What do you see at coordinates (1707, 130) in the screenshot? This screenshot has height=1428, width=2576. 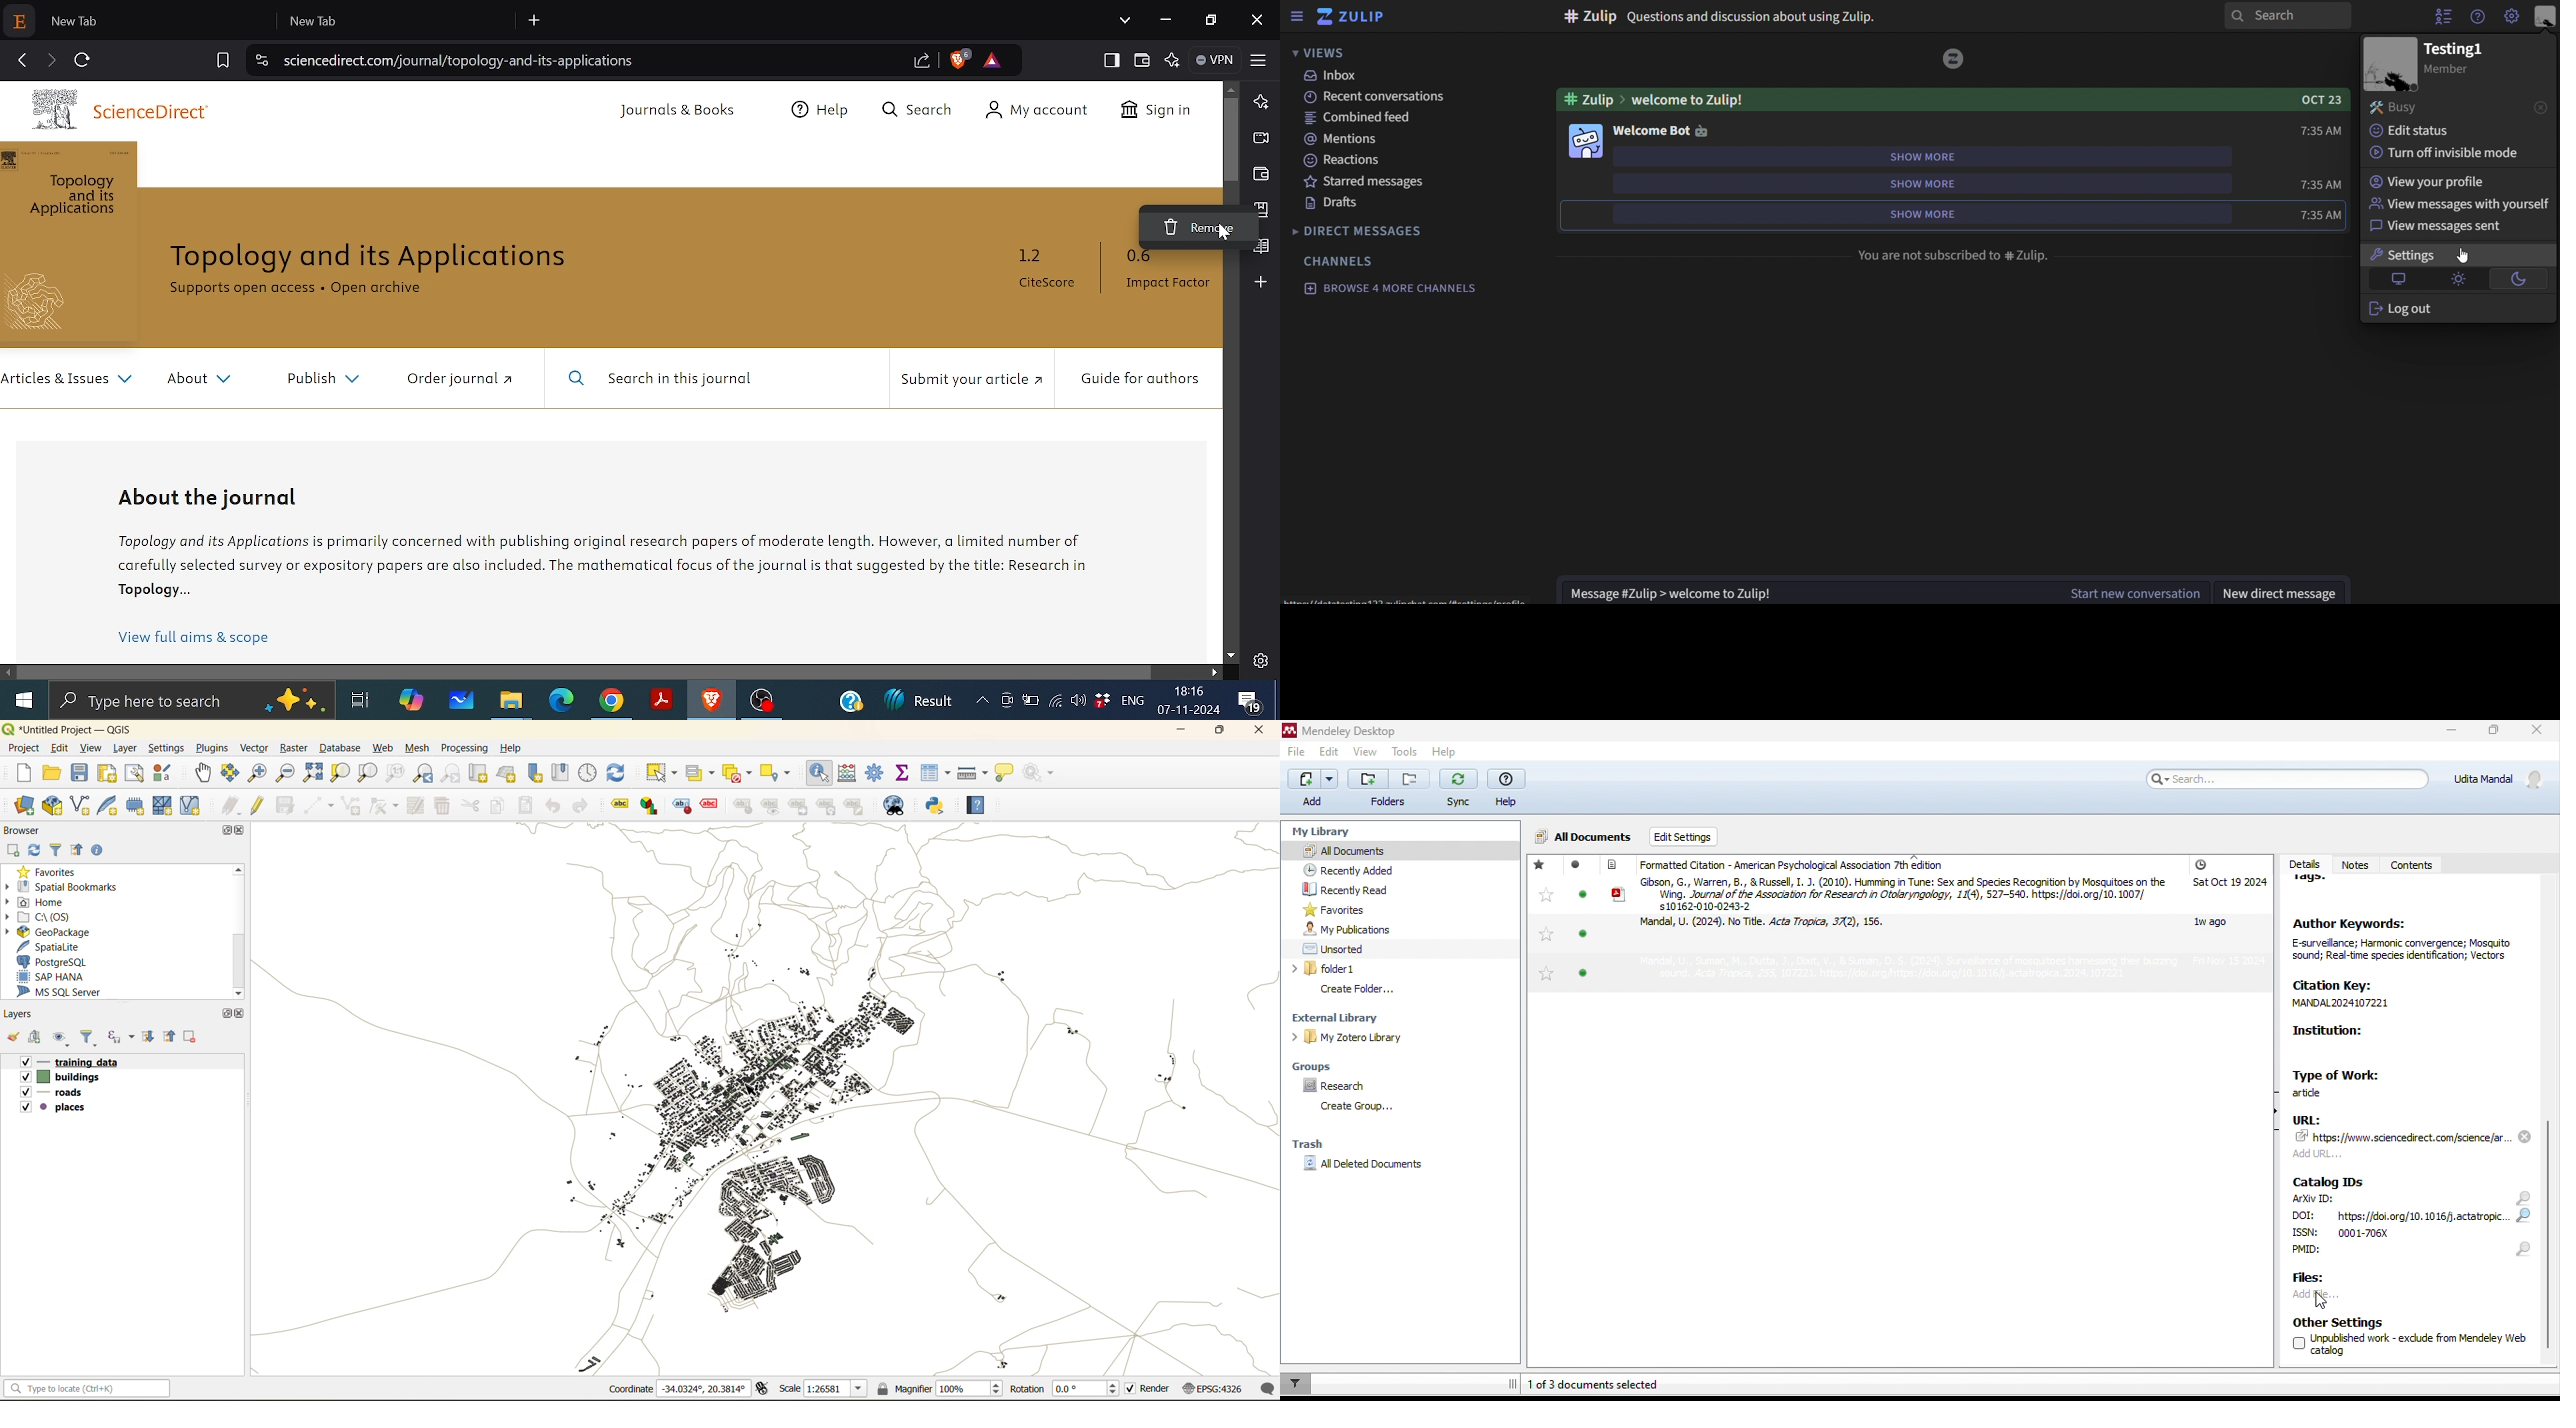 I see `emoji` at bounding box center [1707, 130].